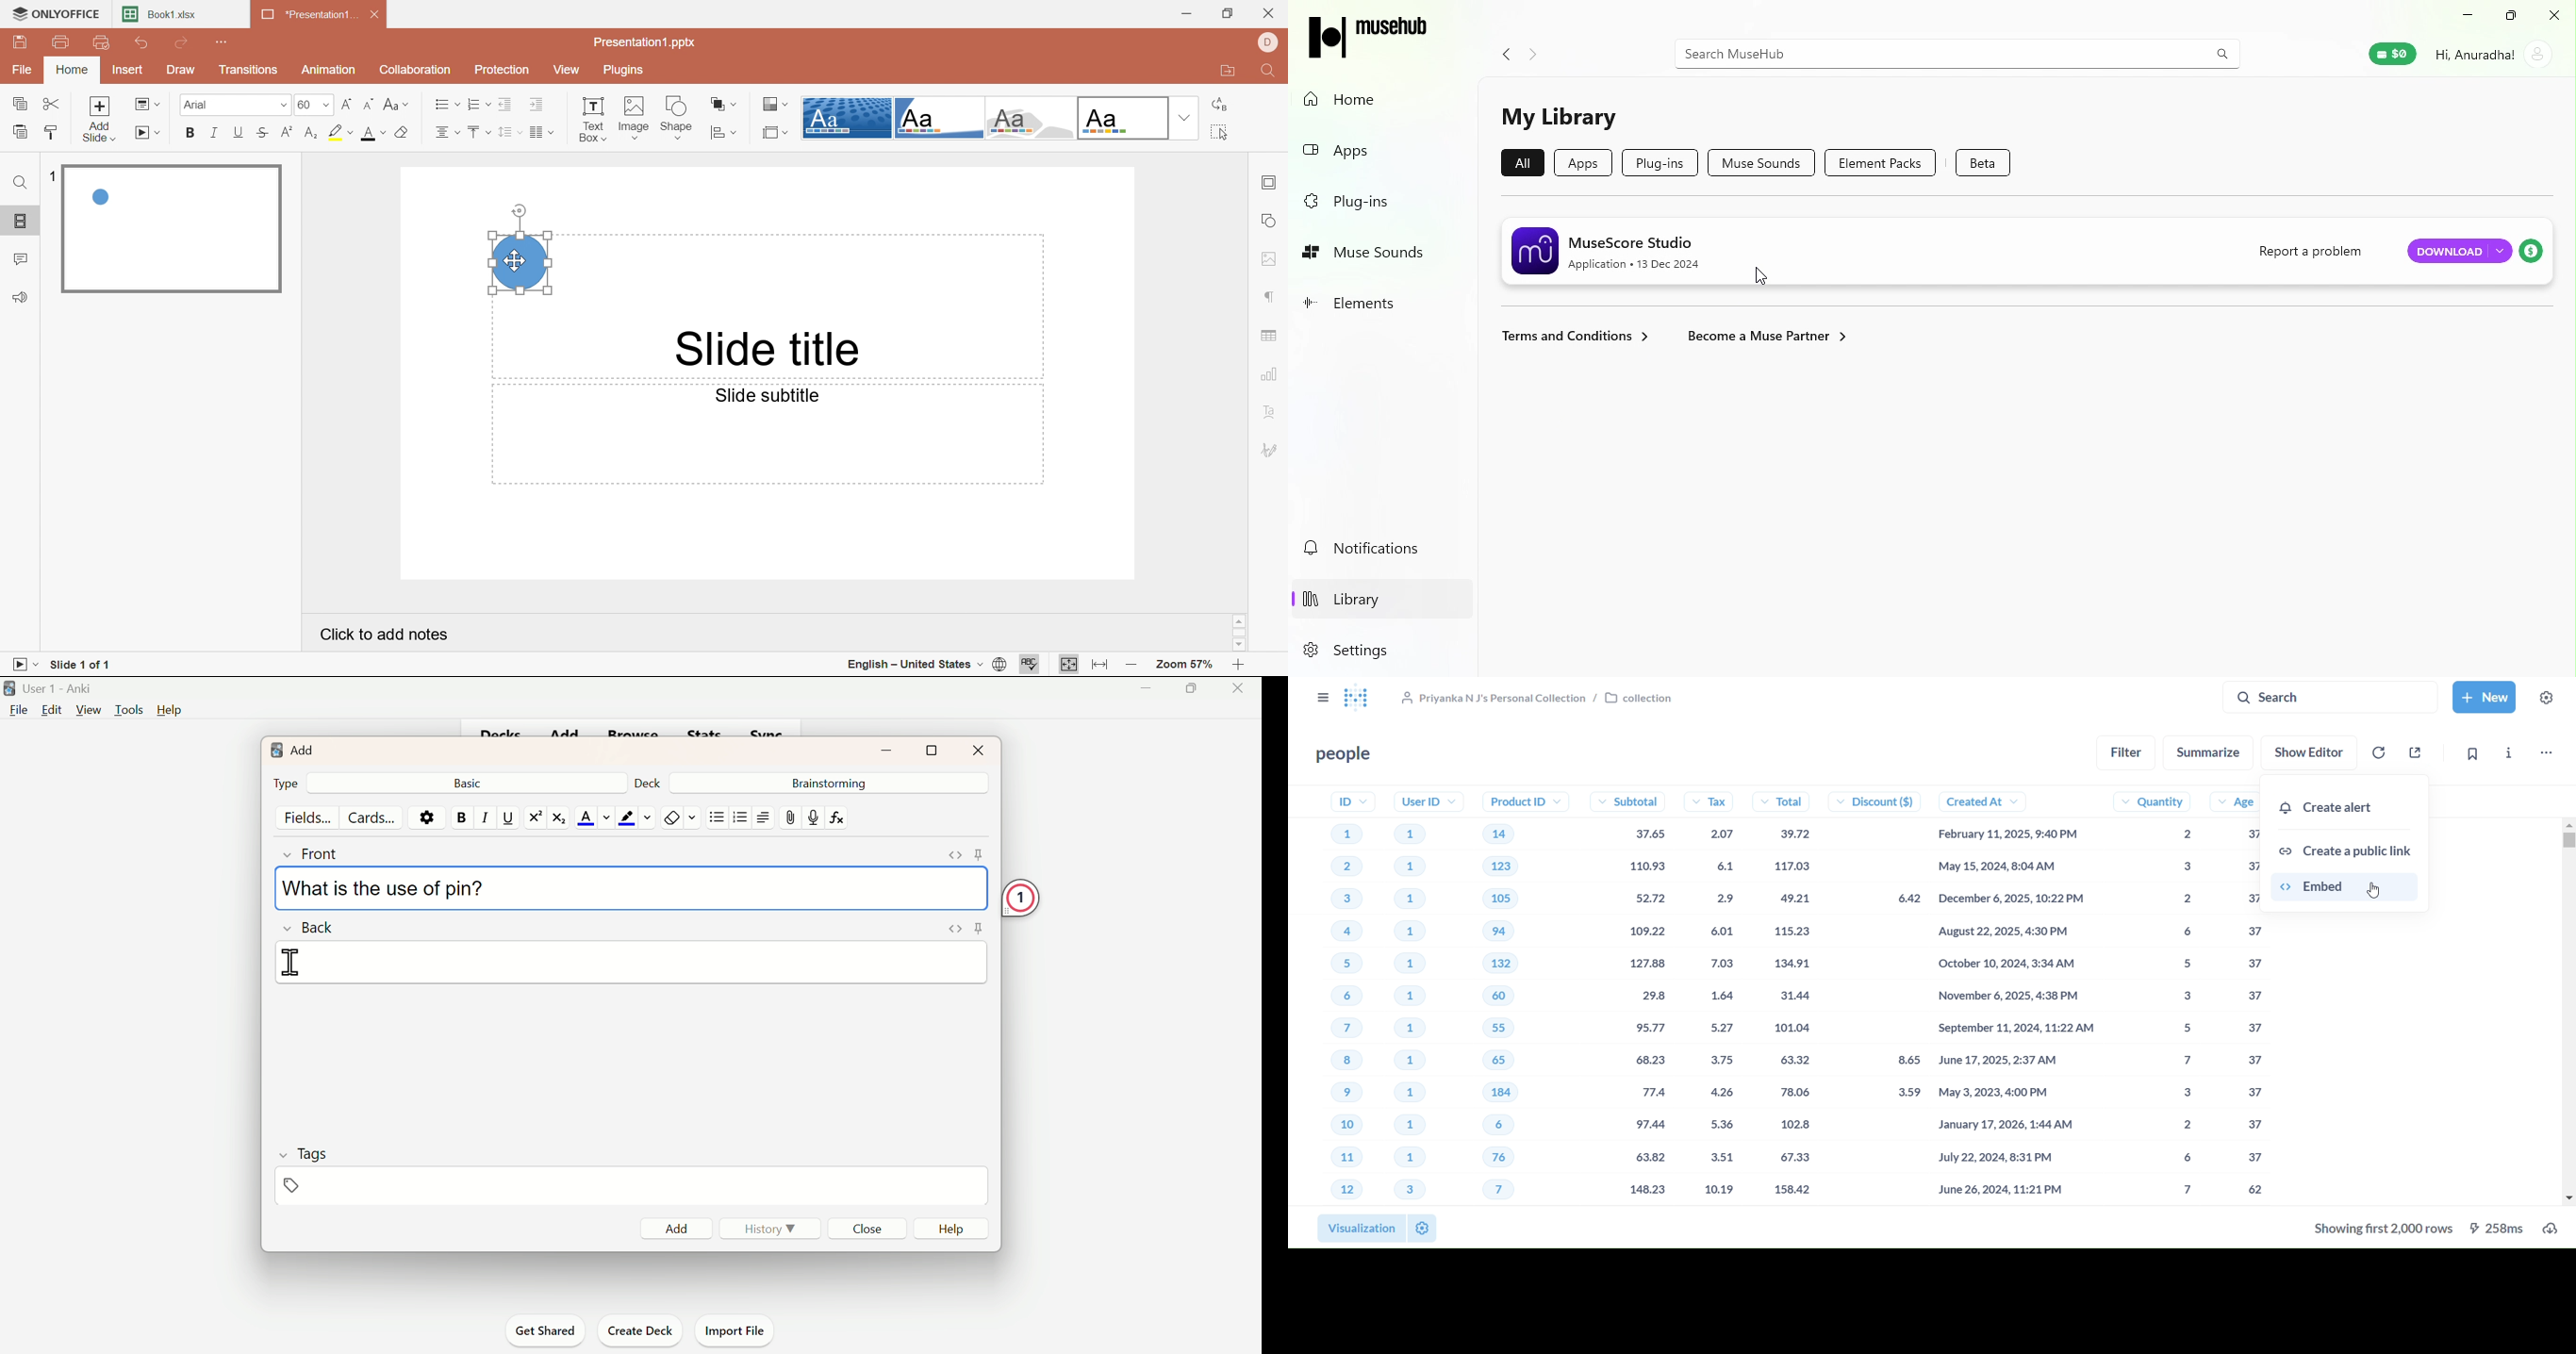  Describe the element at coordinates (1537, 50) in the screenshot. I see `Navigate forward` at that location.